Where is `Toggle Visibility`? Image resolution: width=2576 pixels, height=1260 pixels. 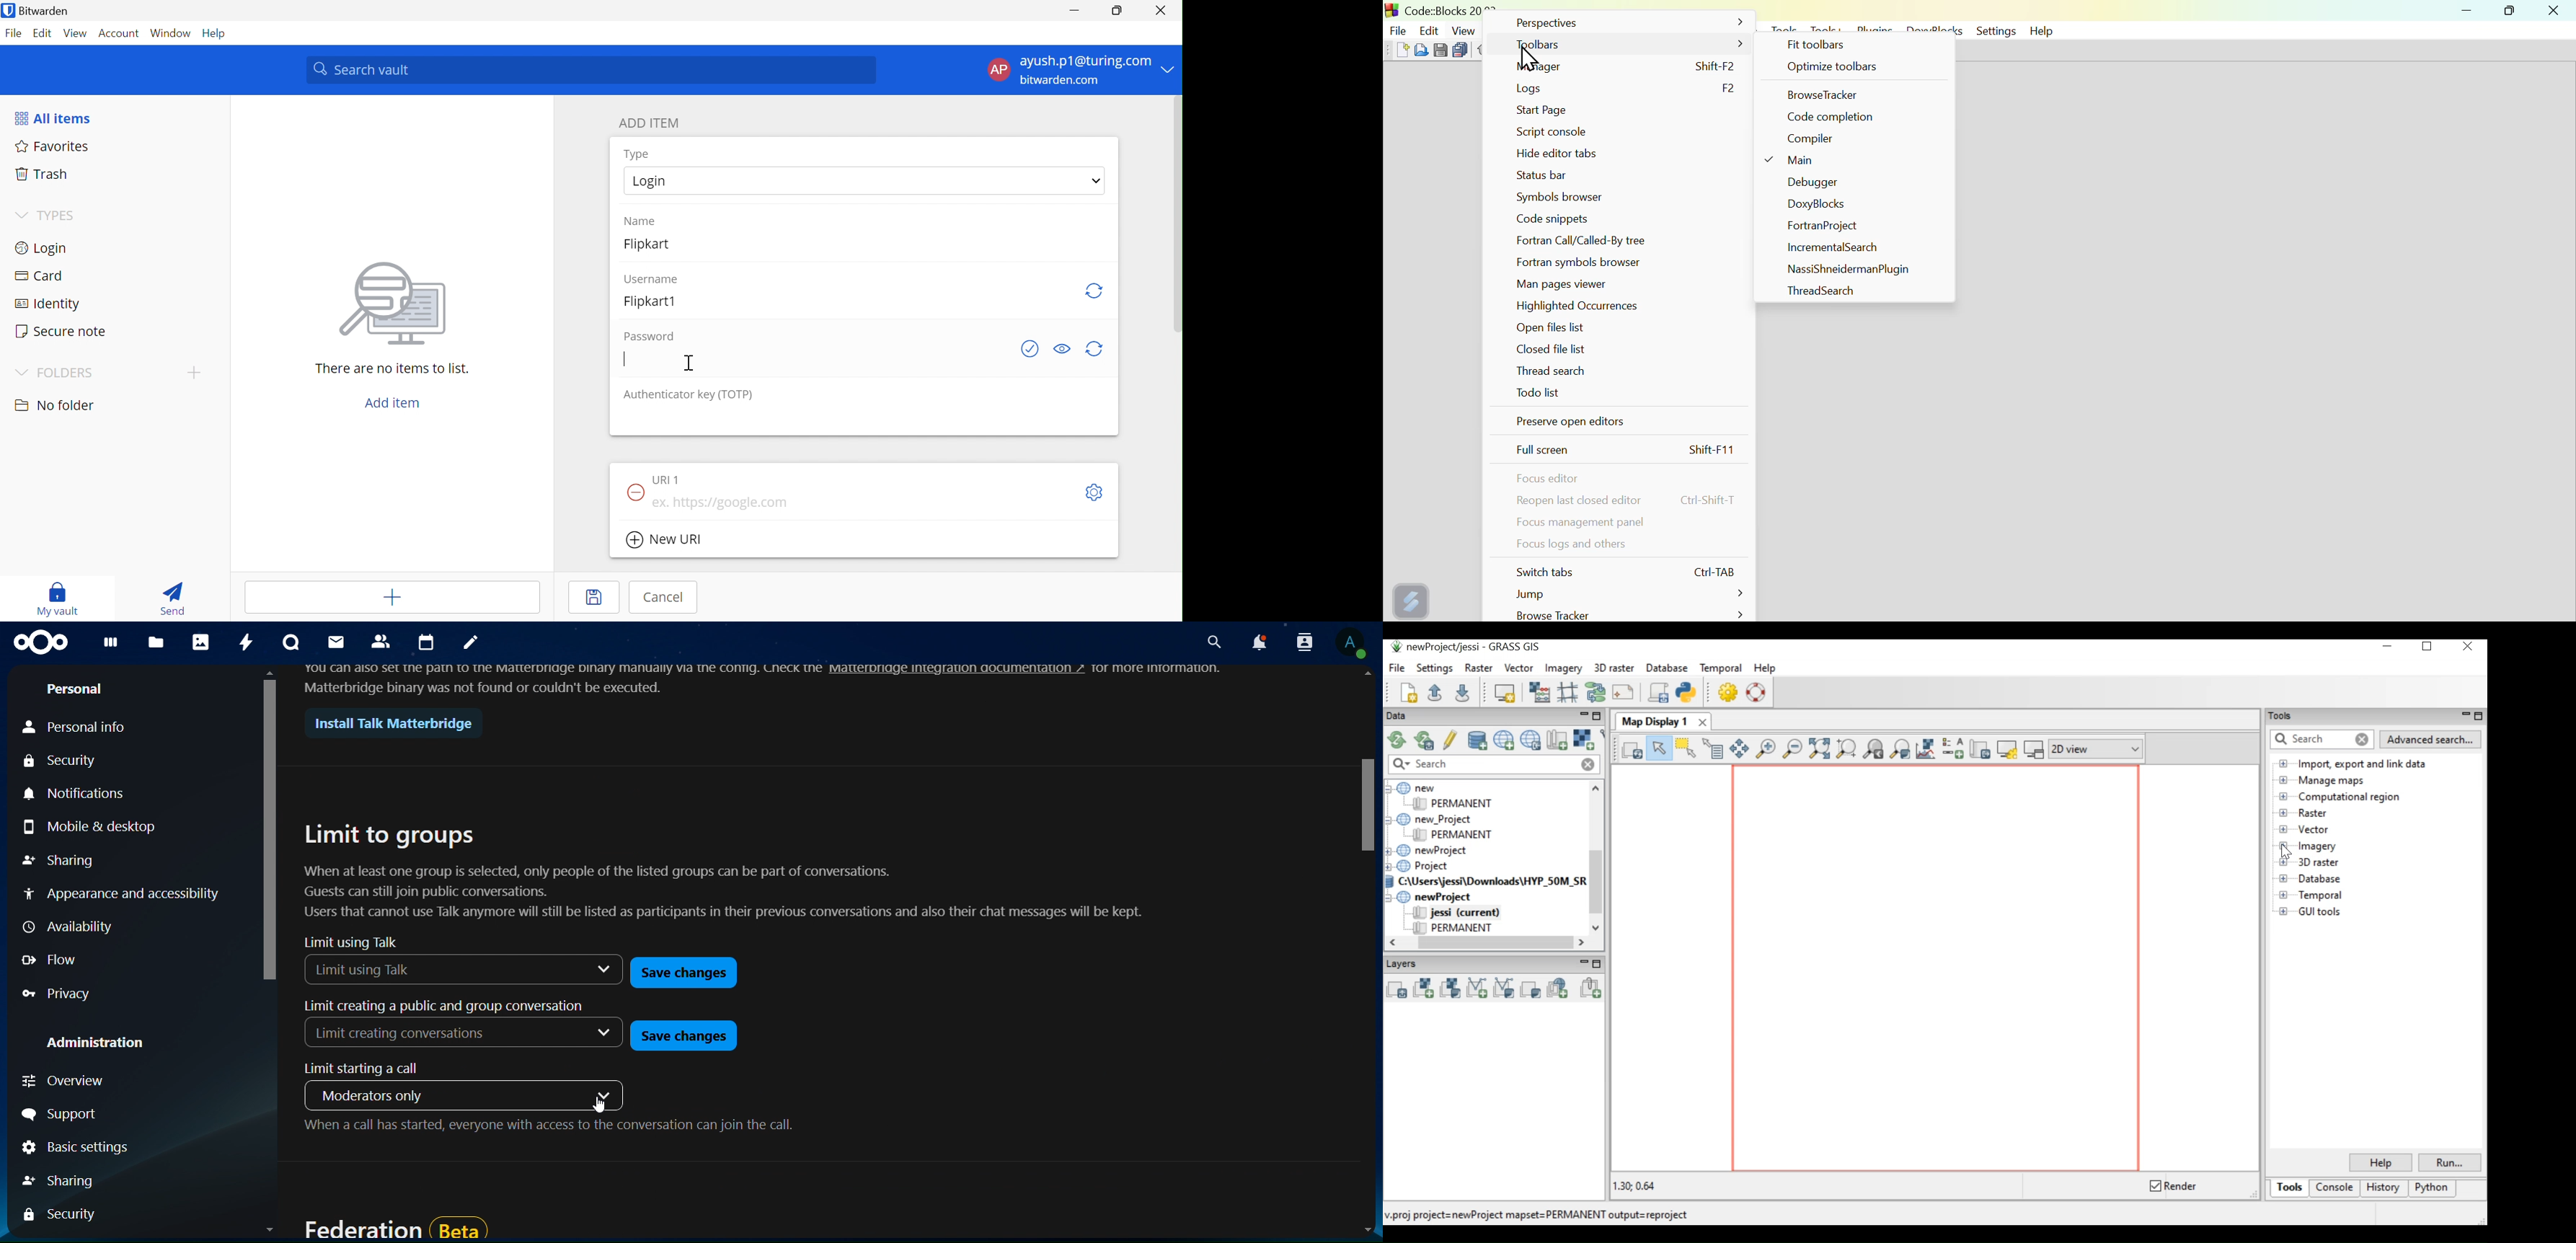
Toggle Visibility is located at coordinates (1065, 347).